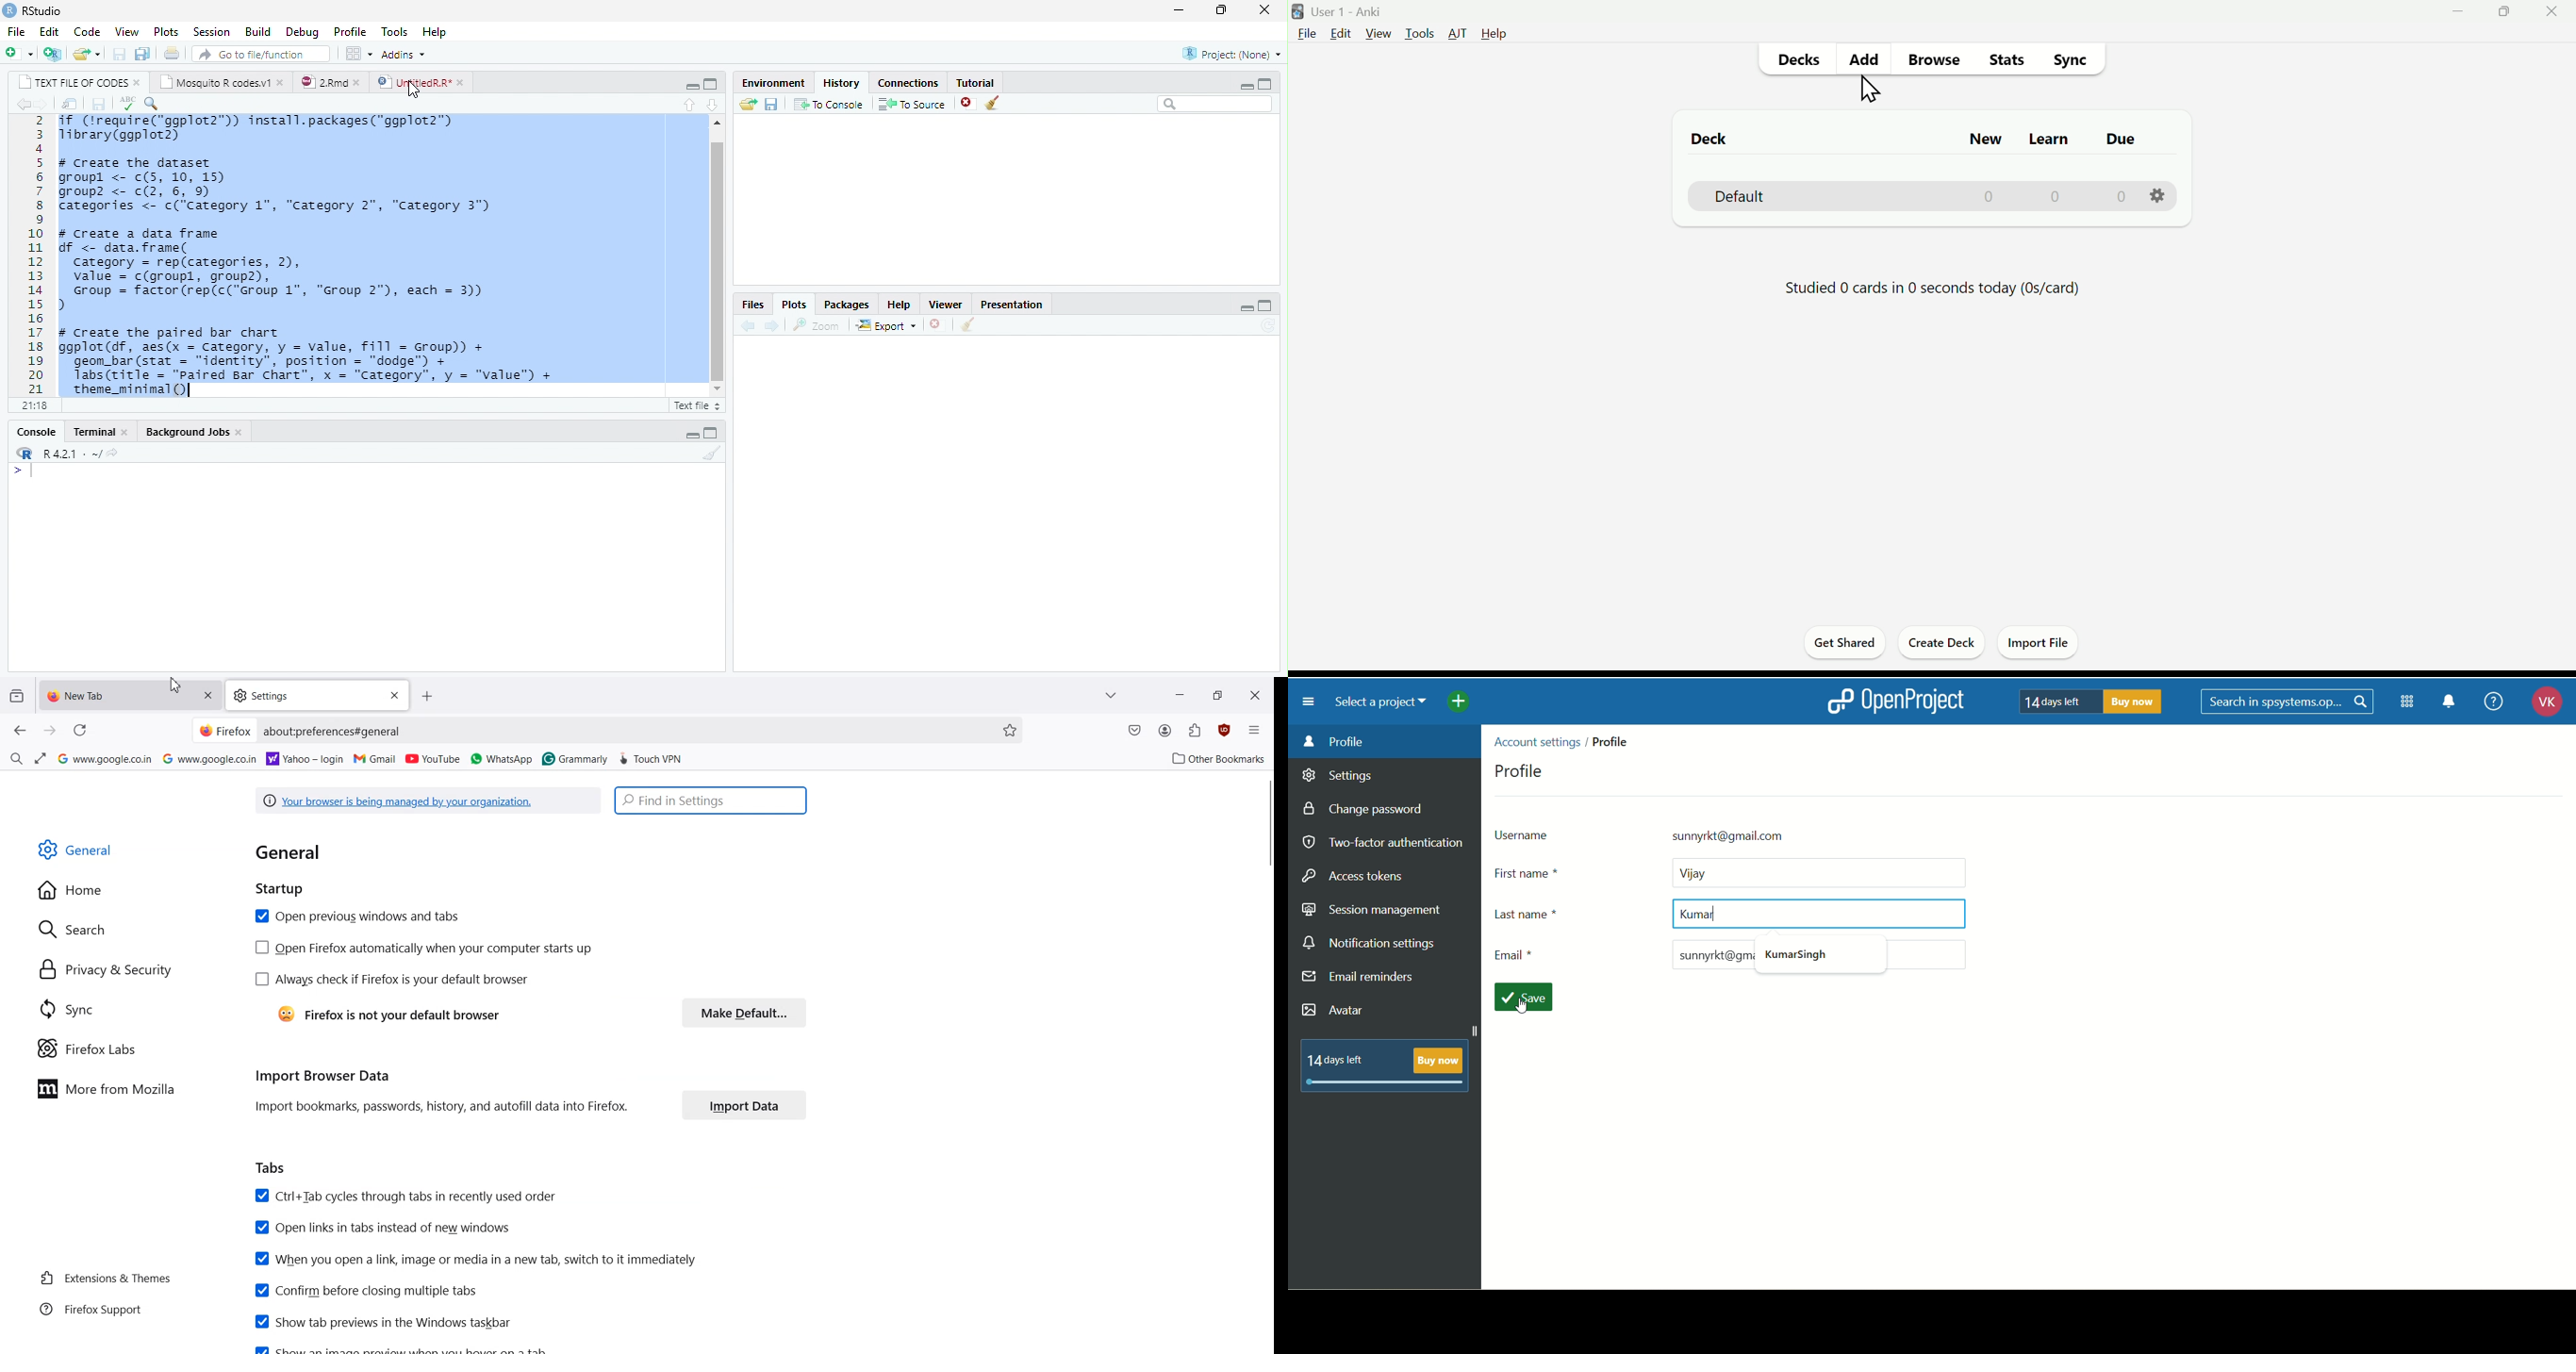  I want to click on Browse, so click(1933, 60).